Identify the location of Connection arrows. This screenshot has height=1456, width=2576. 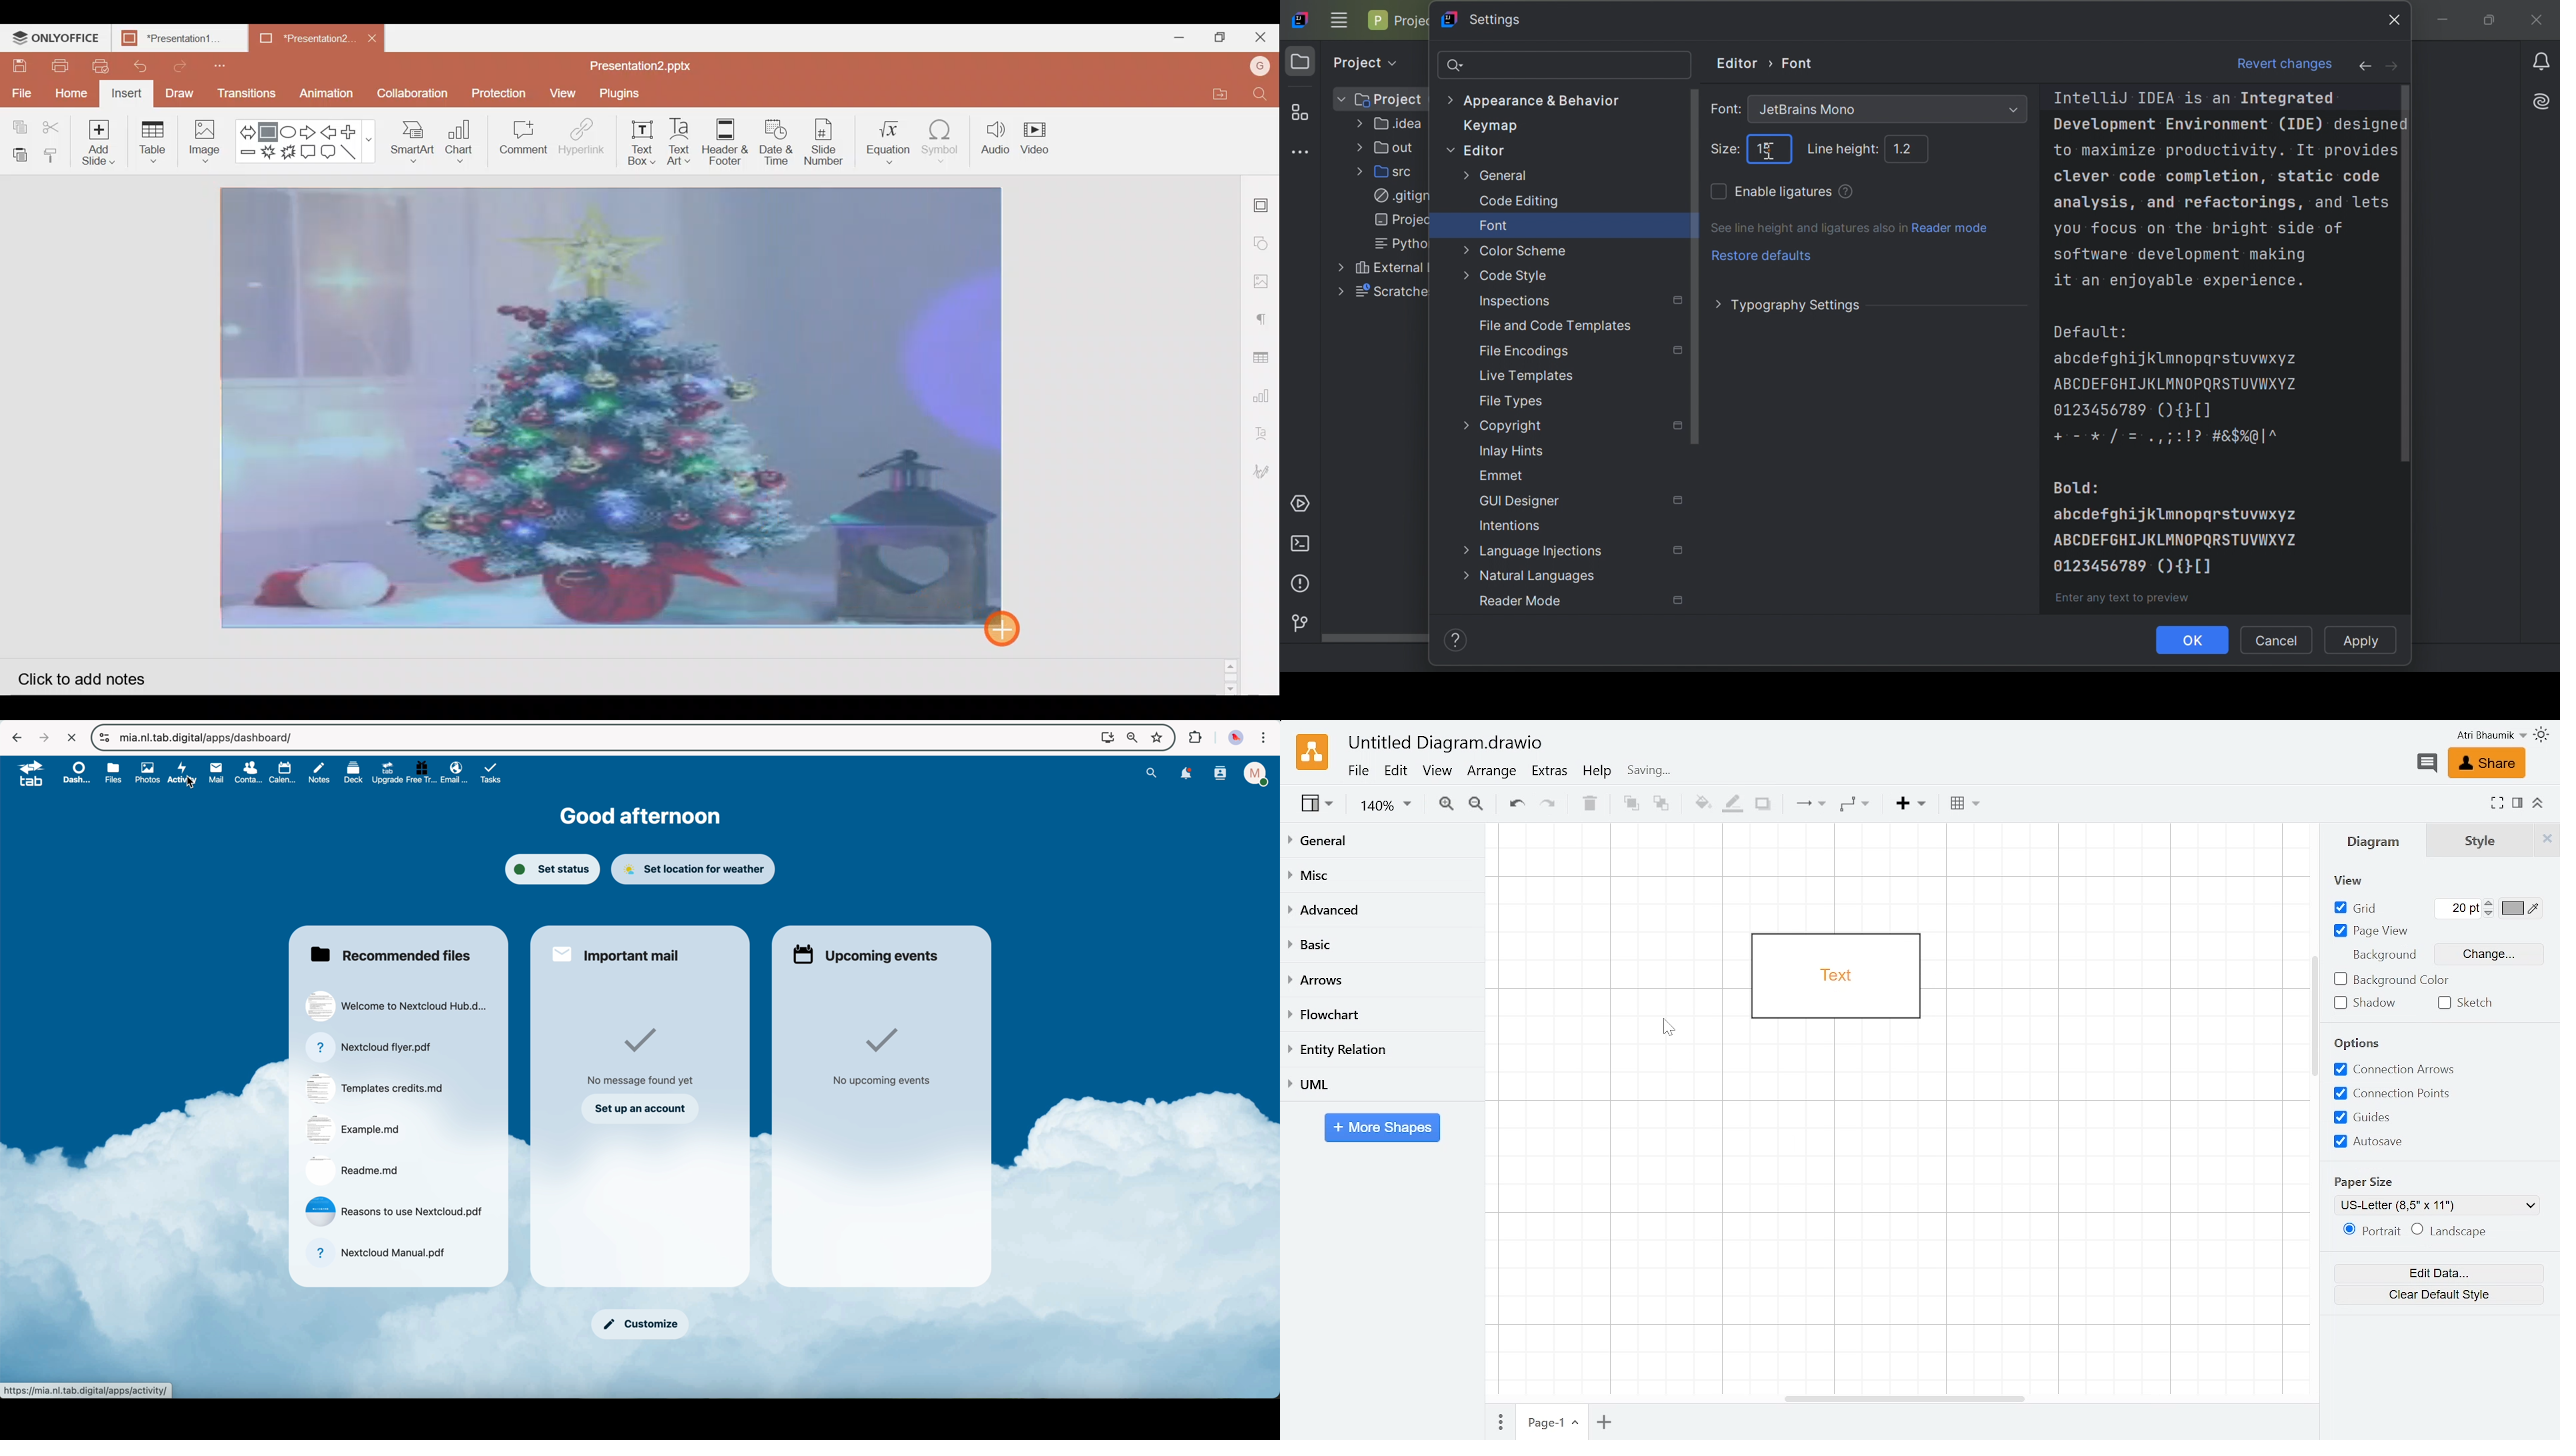
(2398, 1070).